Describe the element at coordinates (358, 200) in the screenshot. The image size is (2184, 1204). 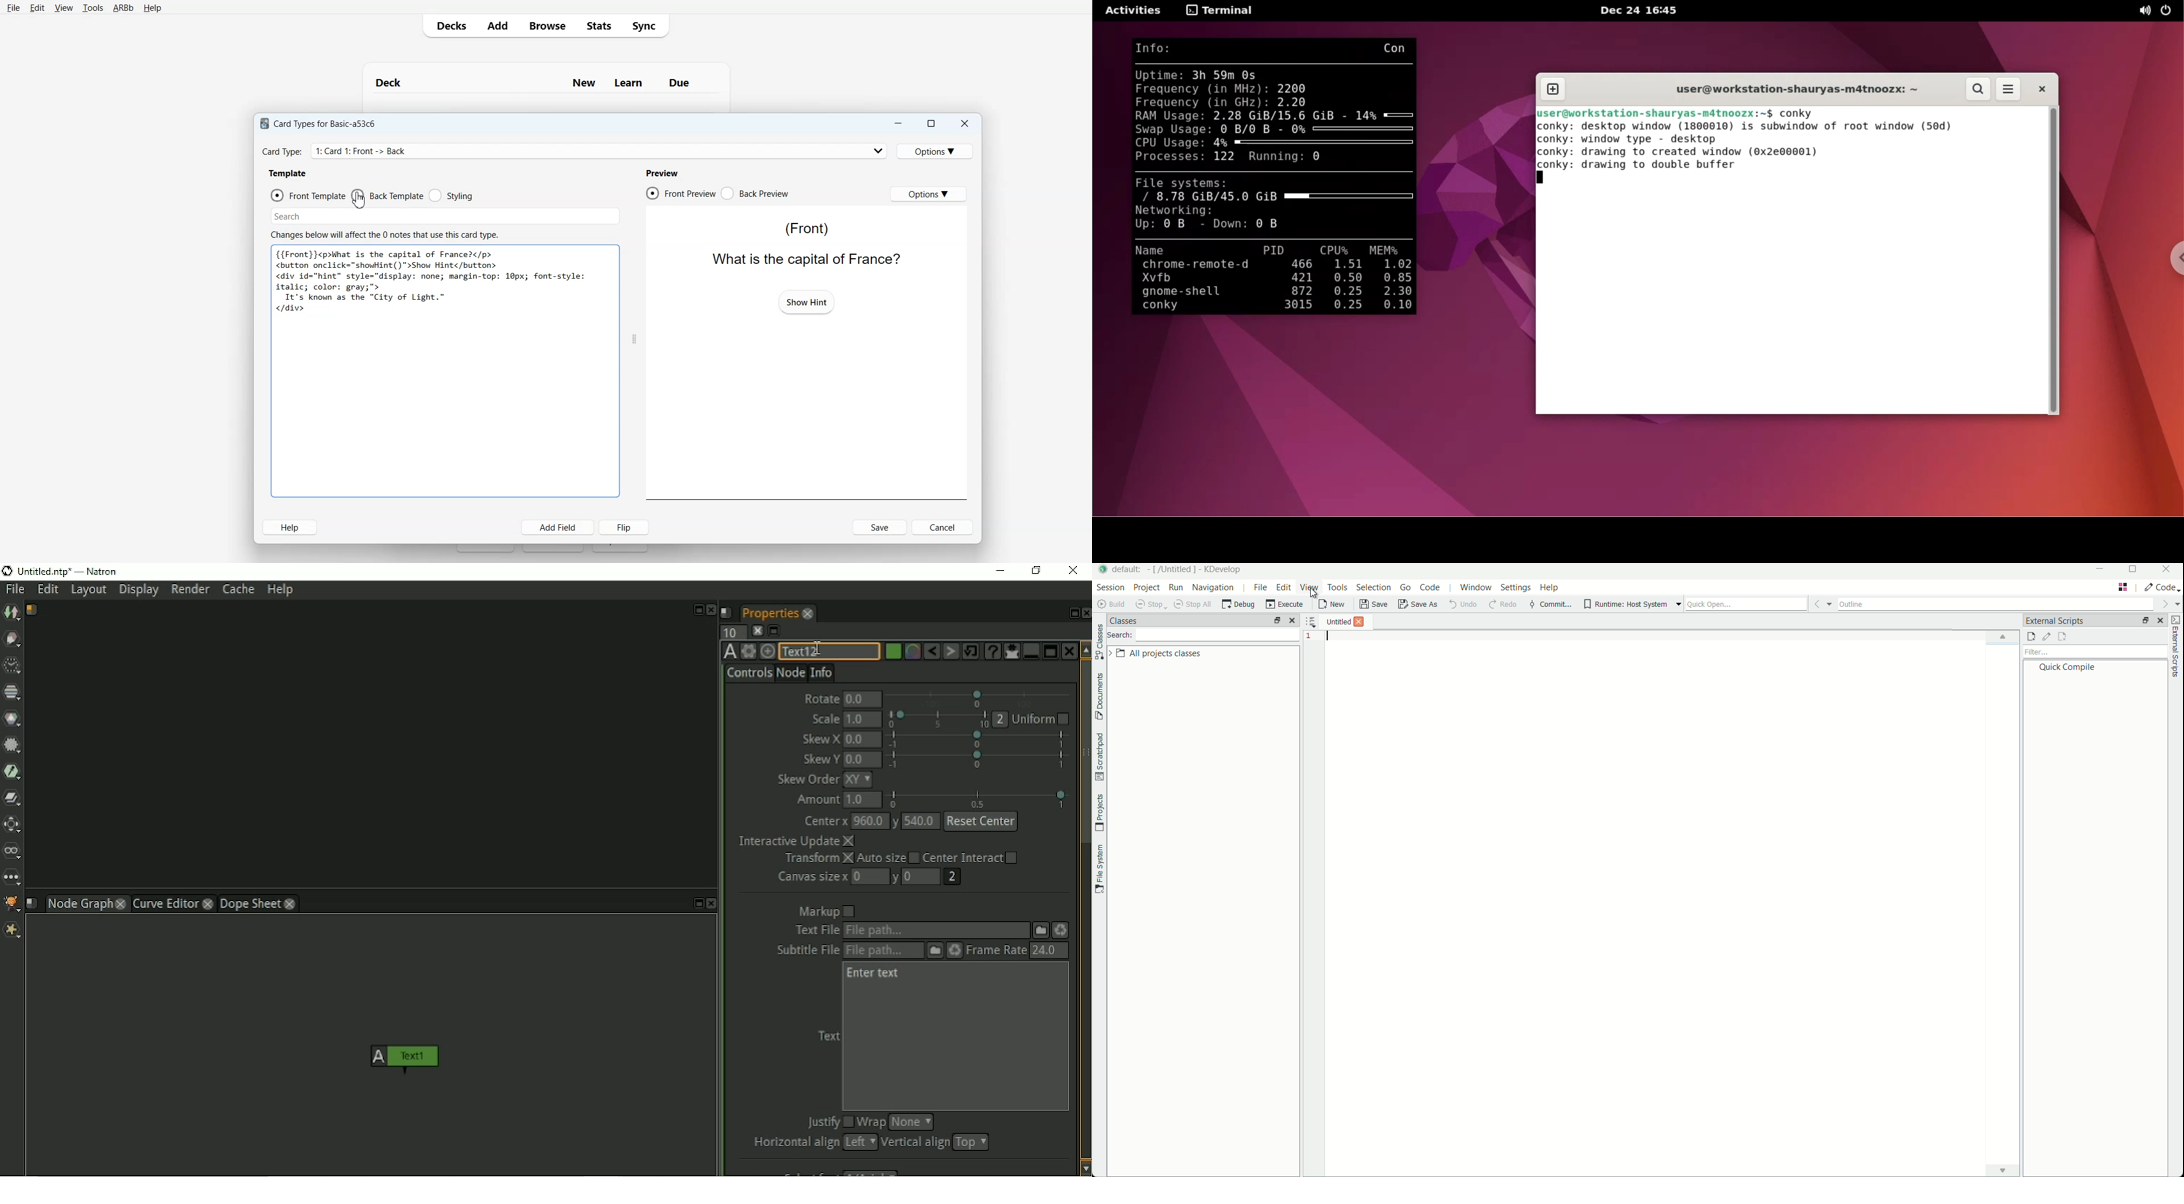
I see `Cursor` at that location.